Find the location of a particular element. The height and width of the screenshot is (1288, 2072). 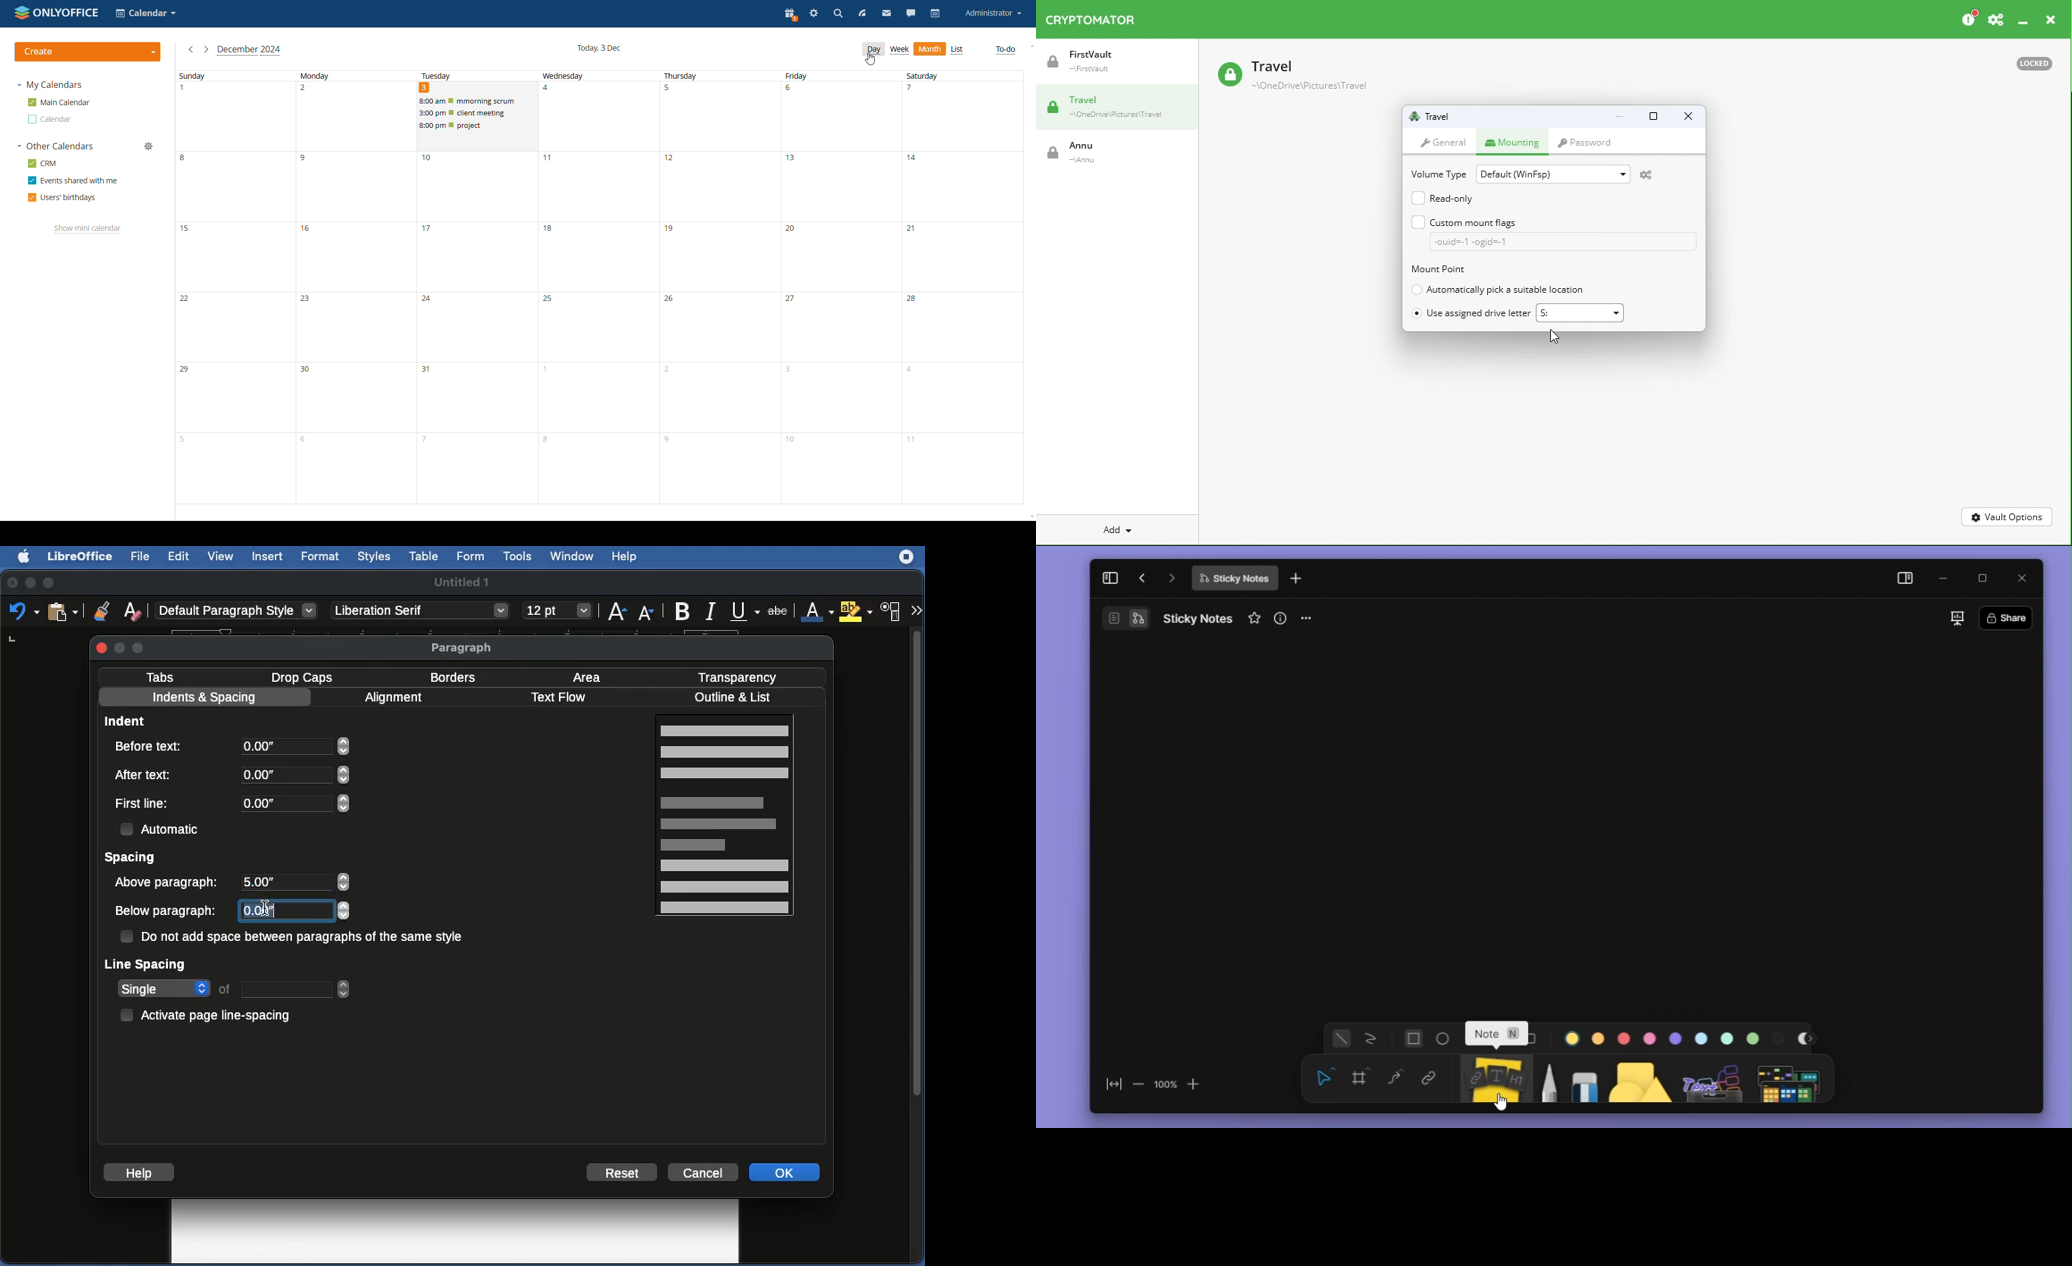

Do not add space between paragraphs of the same style is located at coordinates (295, 938).